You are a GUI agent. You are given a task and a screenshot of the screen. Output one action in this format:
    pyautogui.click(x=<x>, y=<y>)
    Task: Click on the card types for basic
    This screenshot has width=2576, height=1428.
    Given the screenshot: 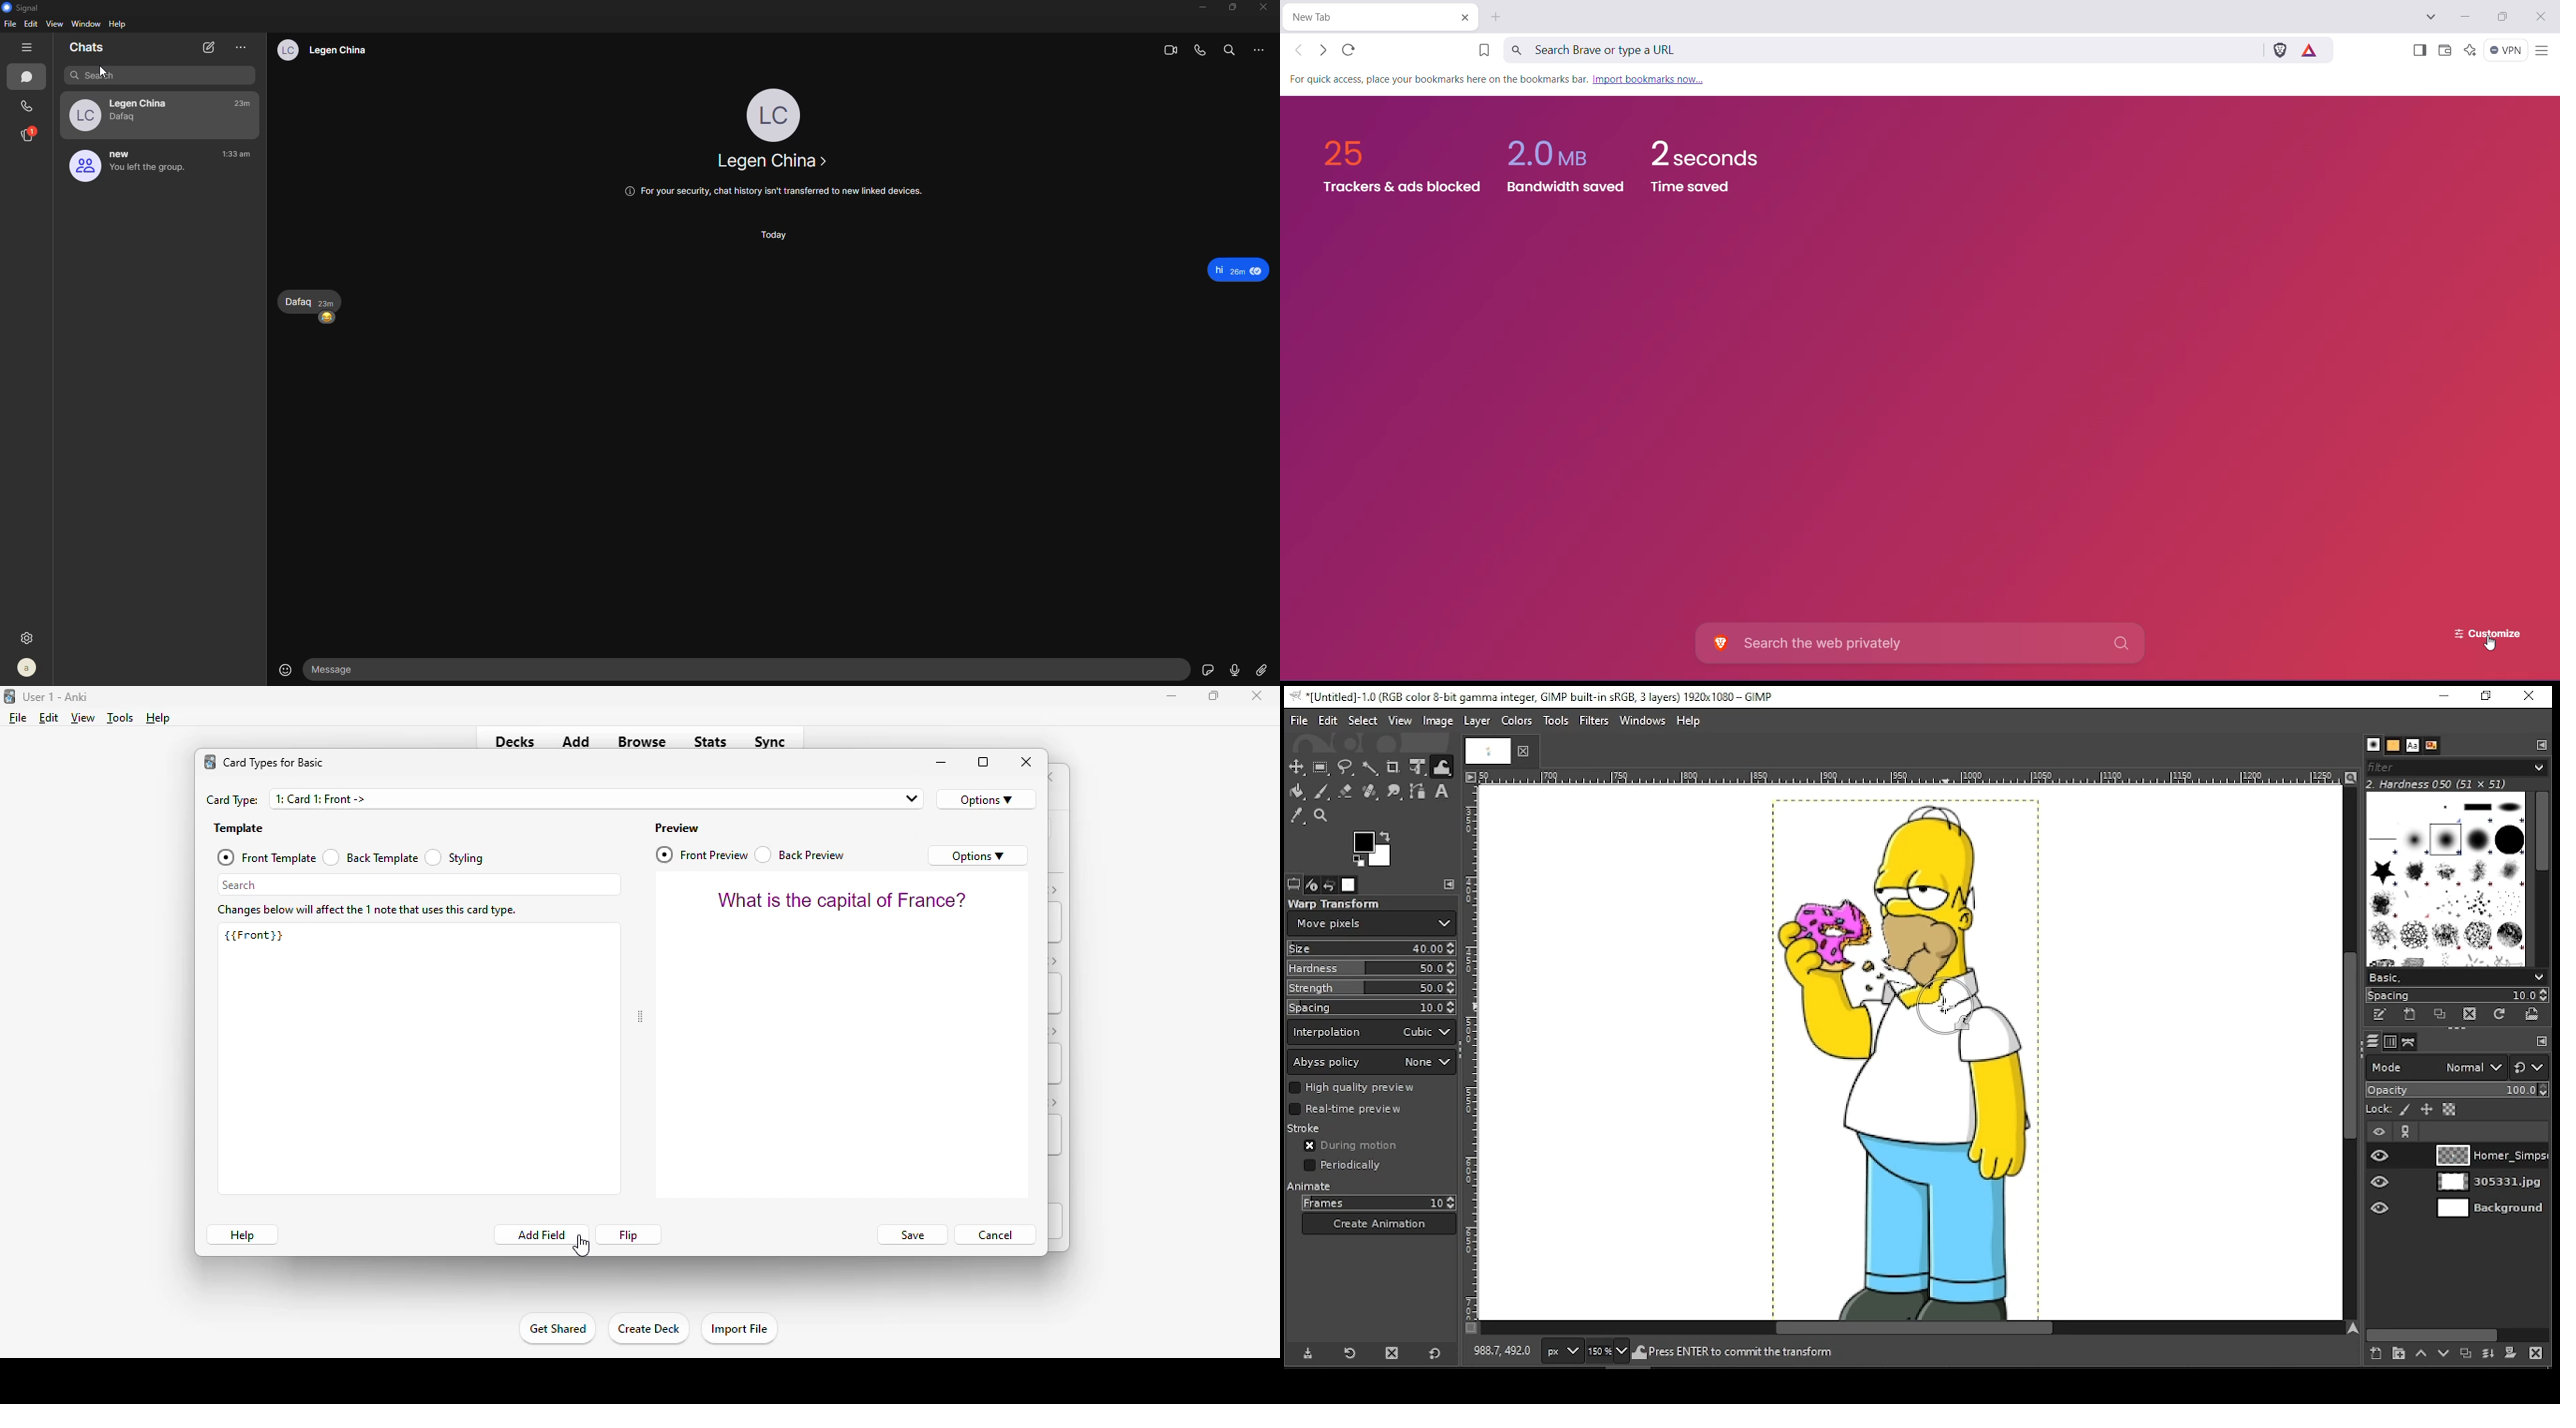 What is the action you would take?
    pyautogui.click(x=274, y=763)
    